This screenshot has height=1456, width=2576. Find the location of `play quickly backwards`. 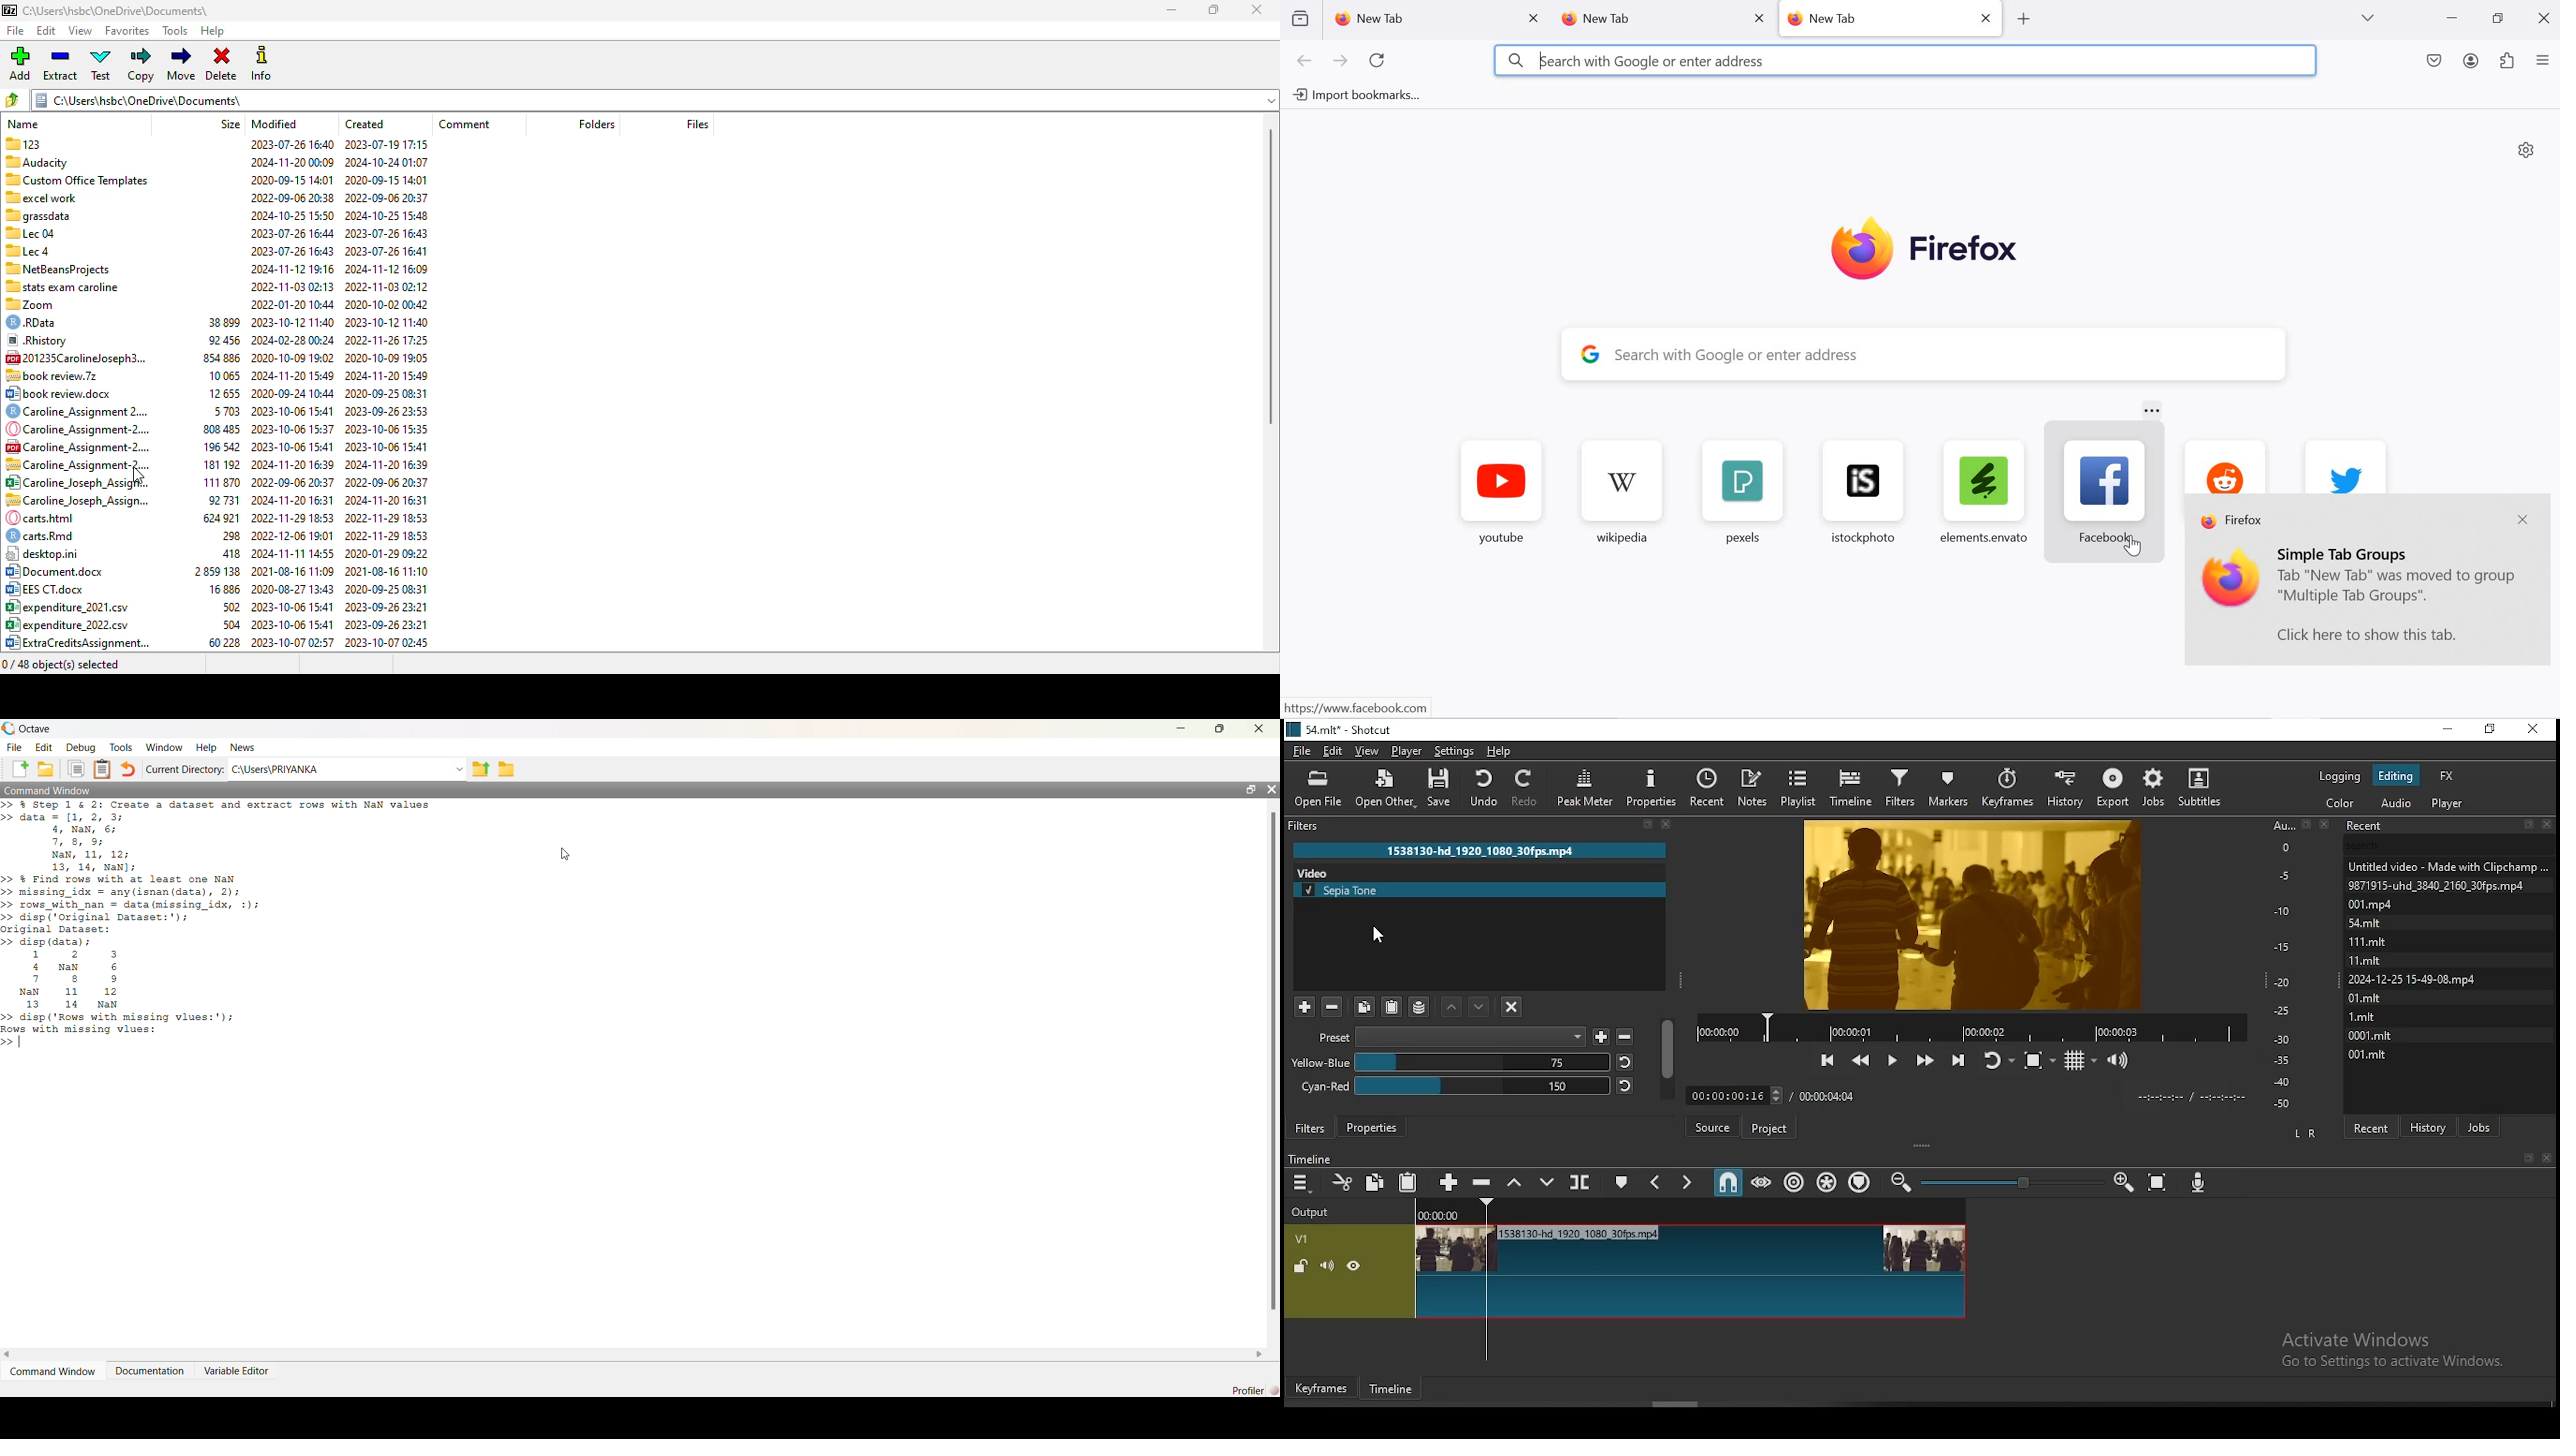

play quickly backwards is located at coordinates (1863, 1057).